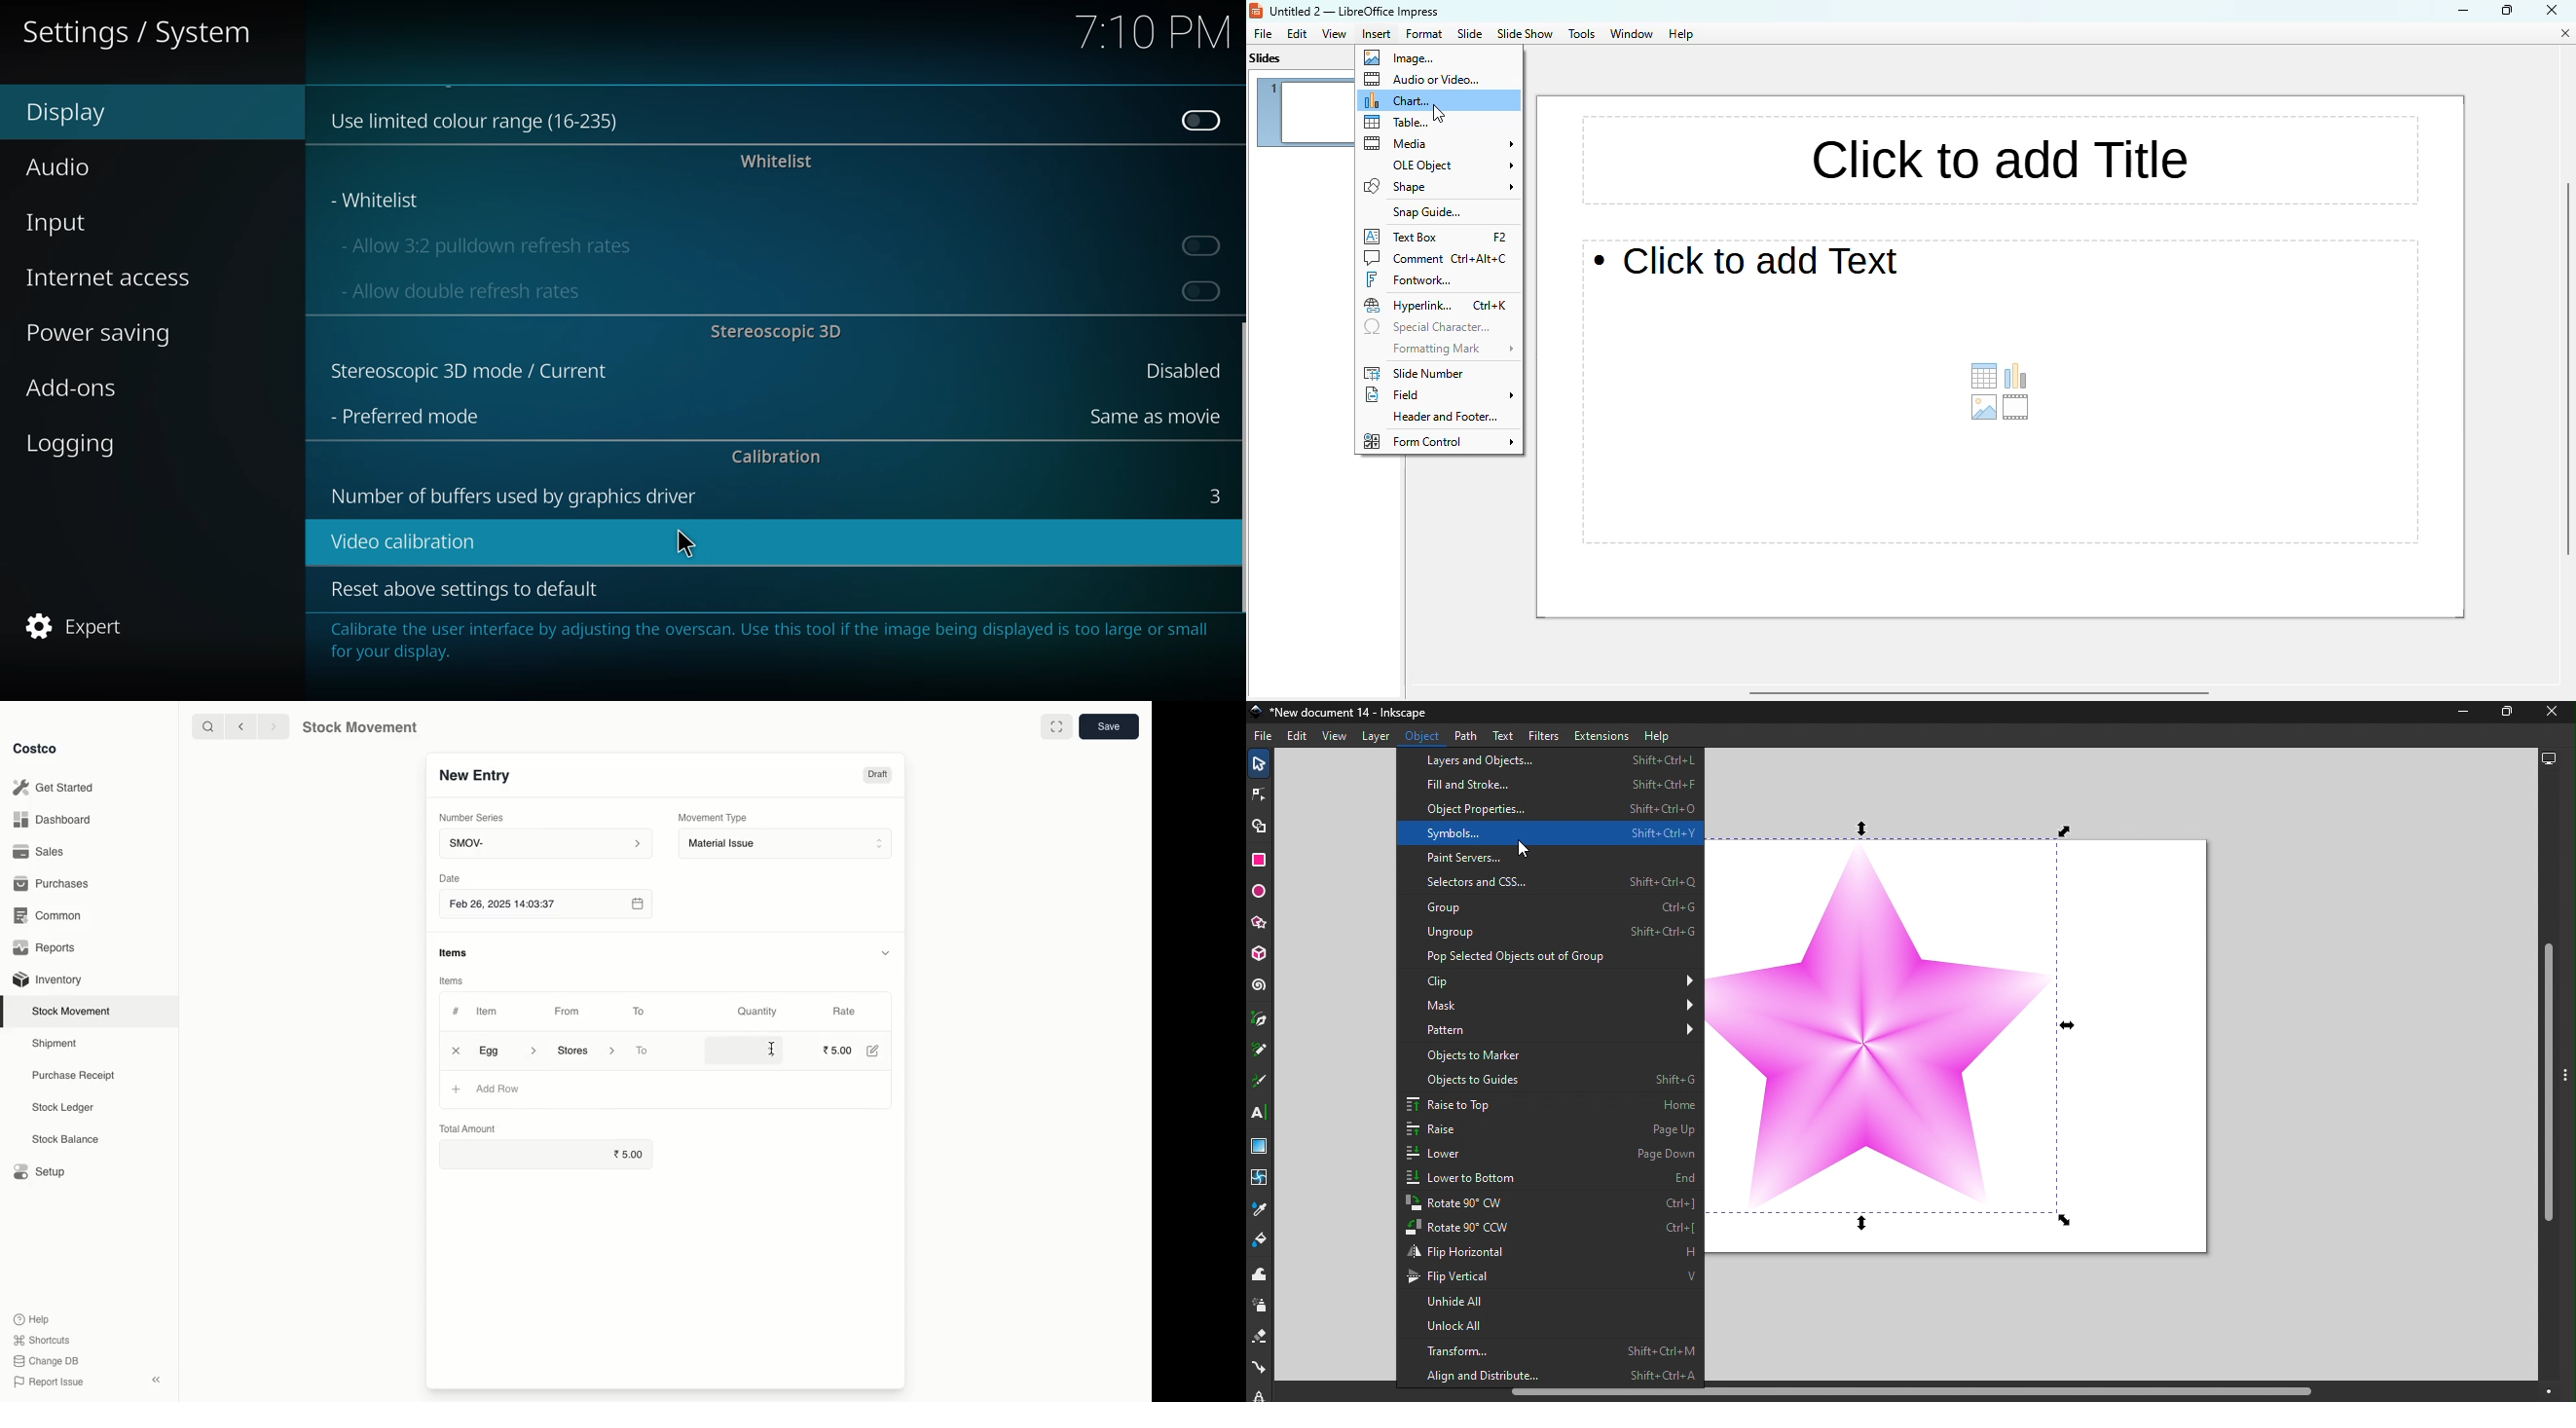 This screenshot has width=2576, height=1428. What do you see at coordinates (478, 820) in the screenshot?
I see `Number Series` at bounding box center [478, 820].